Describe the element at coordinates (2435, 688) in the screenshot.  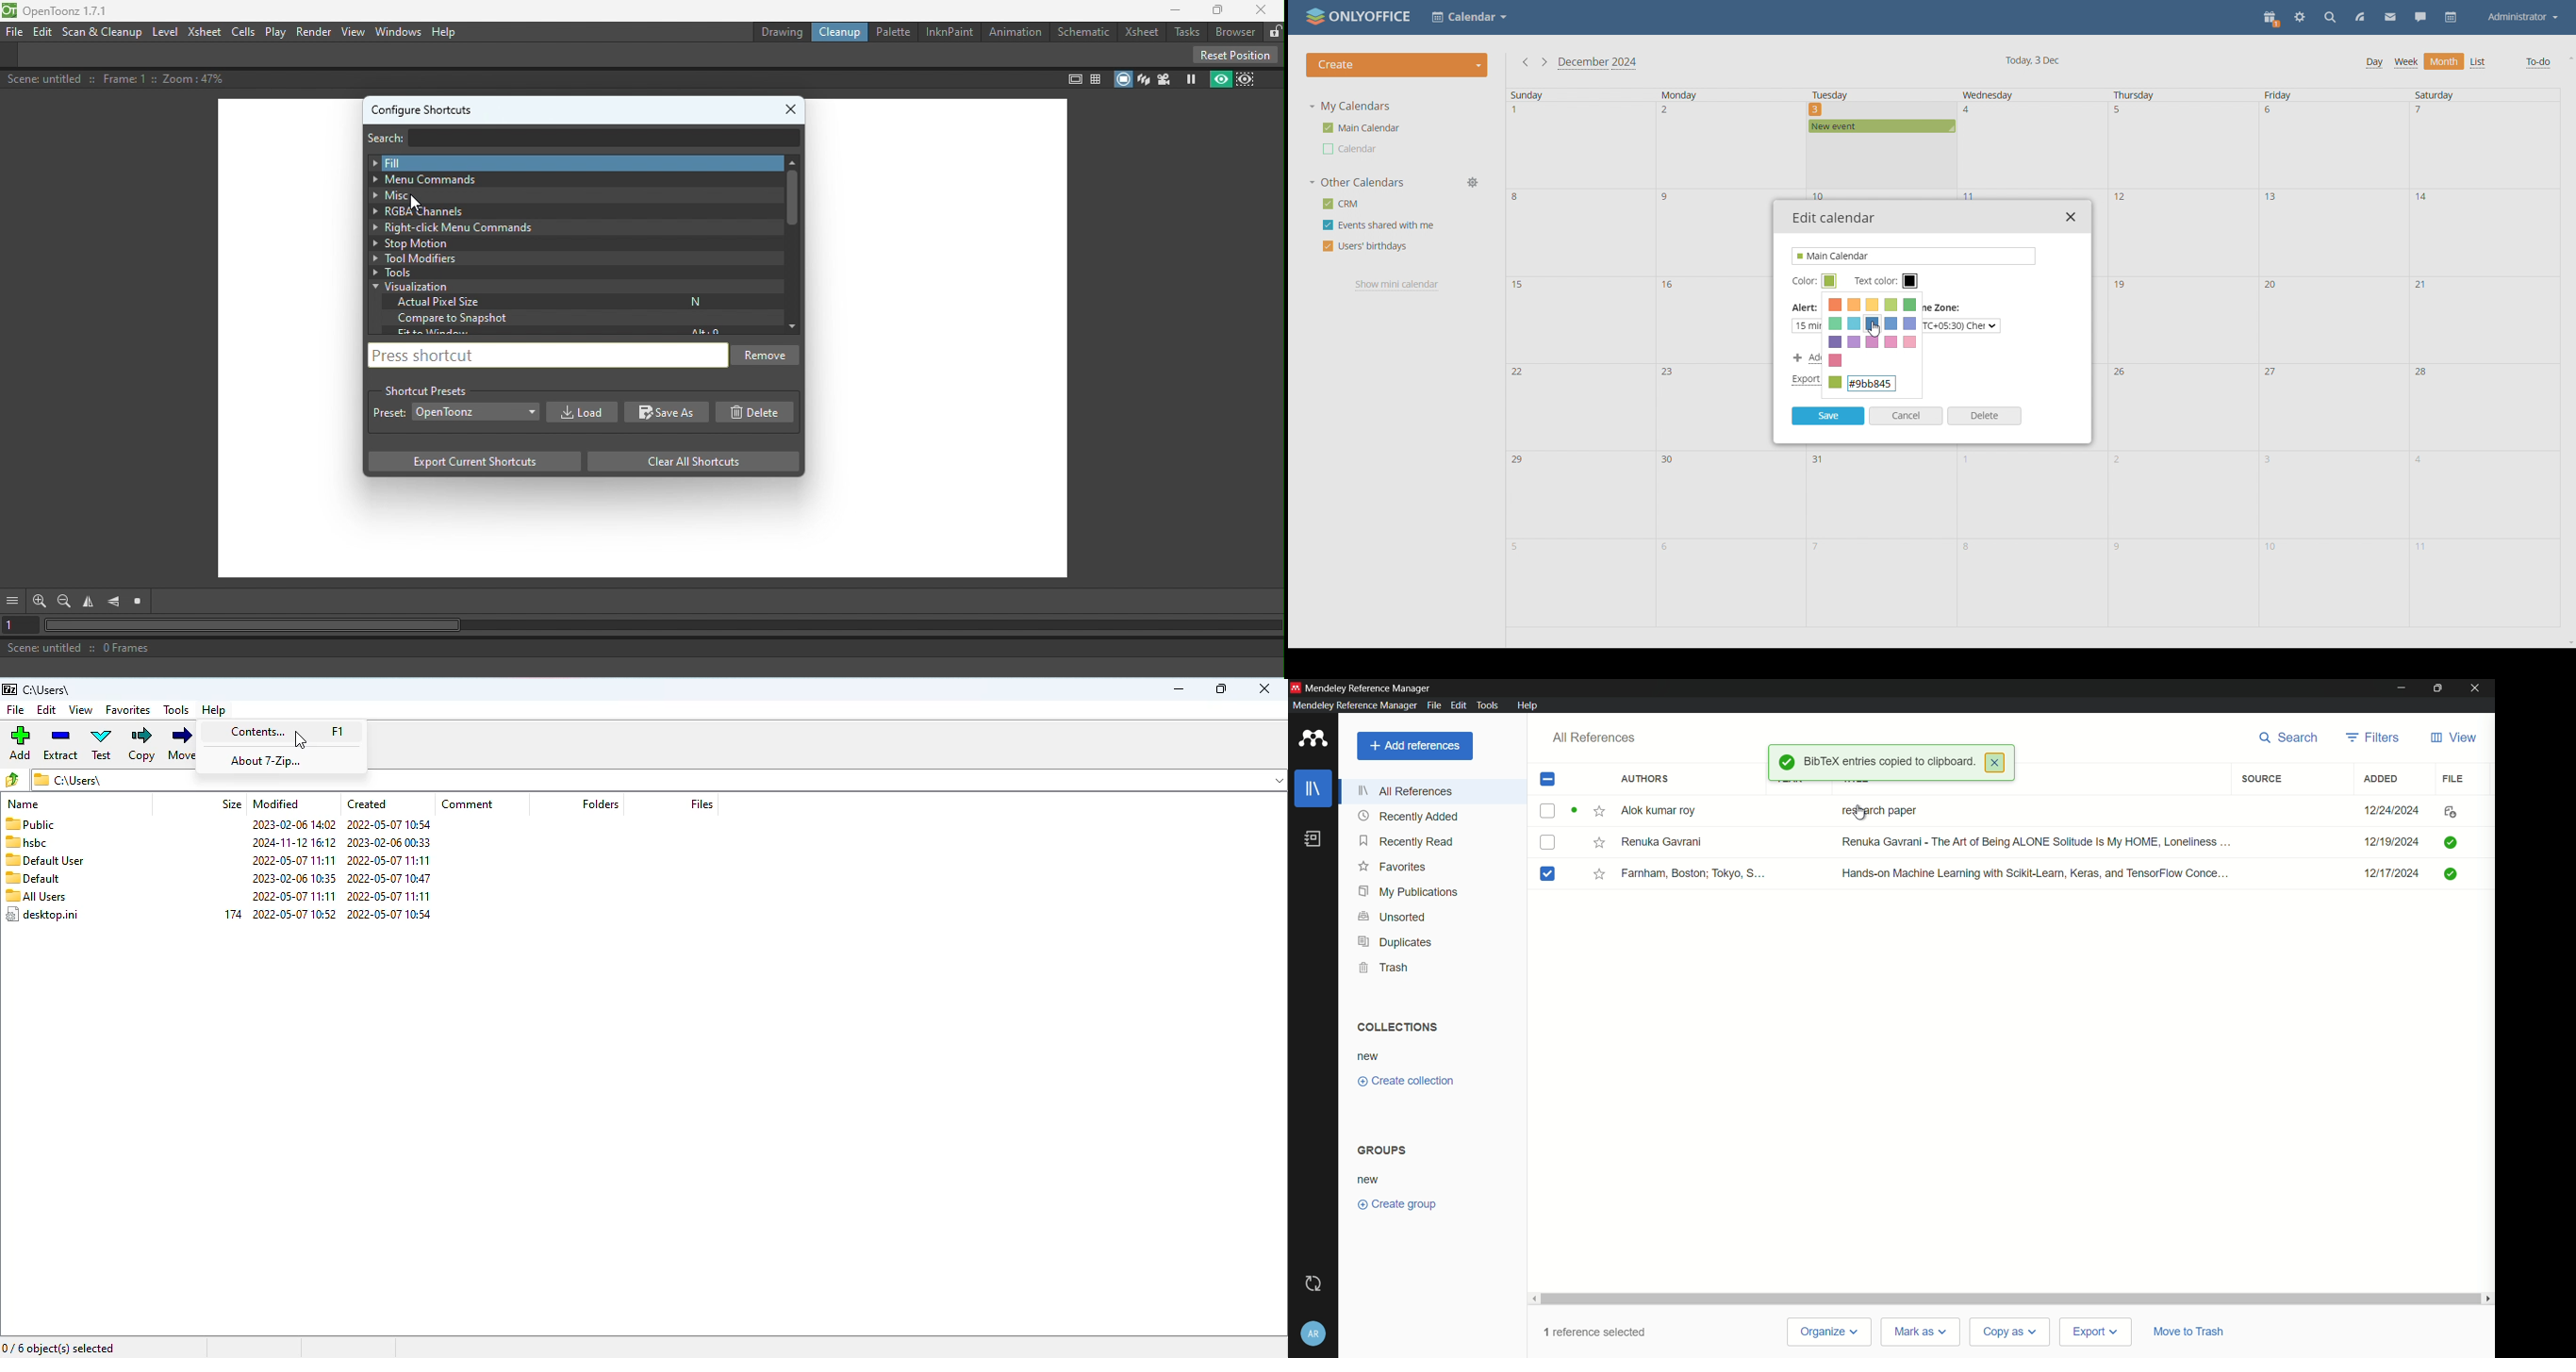
I see `maximize` at that location.